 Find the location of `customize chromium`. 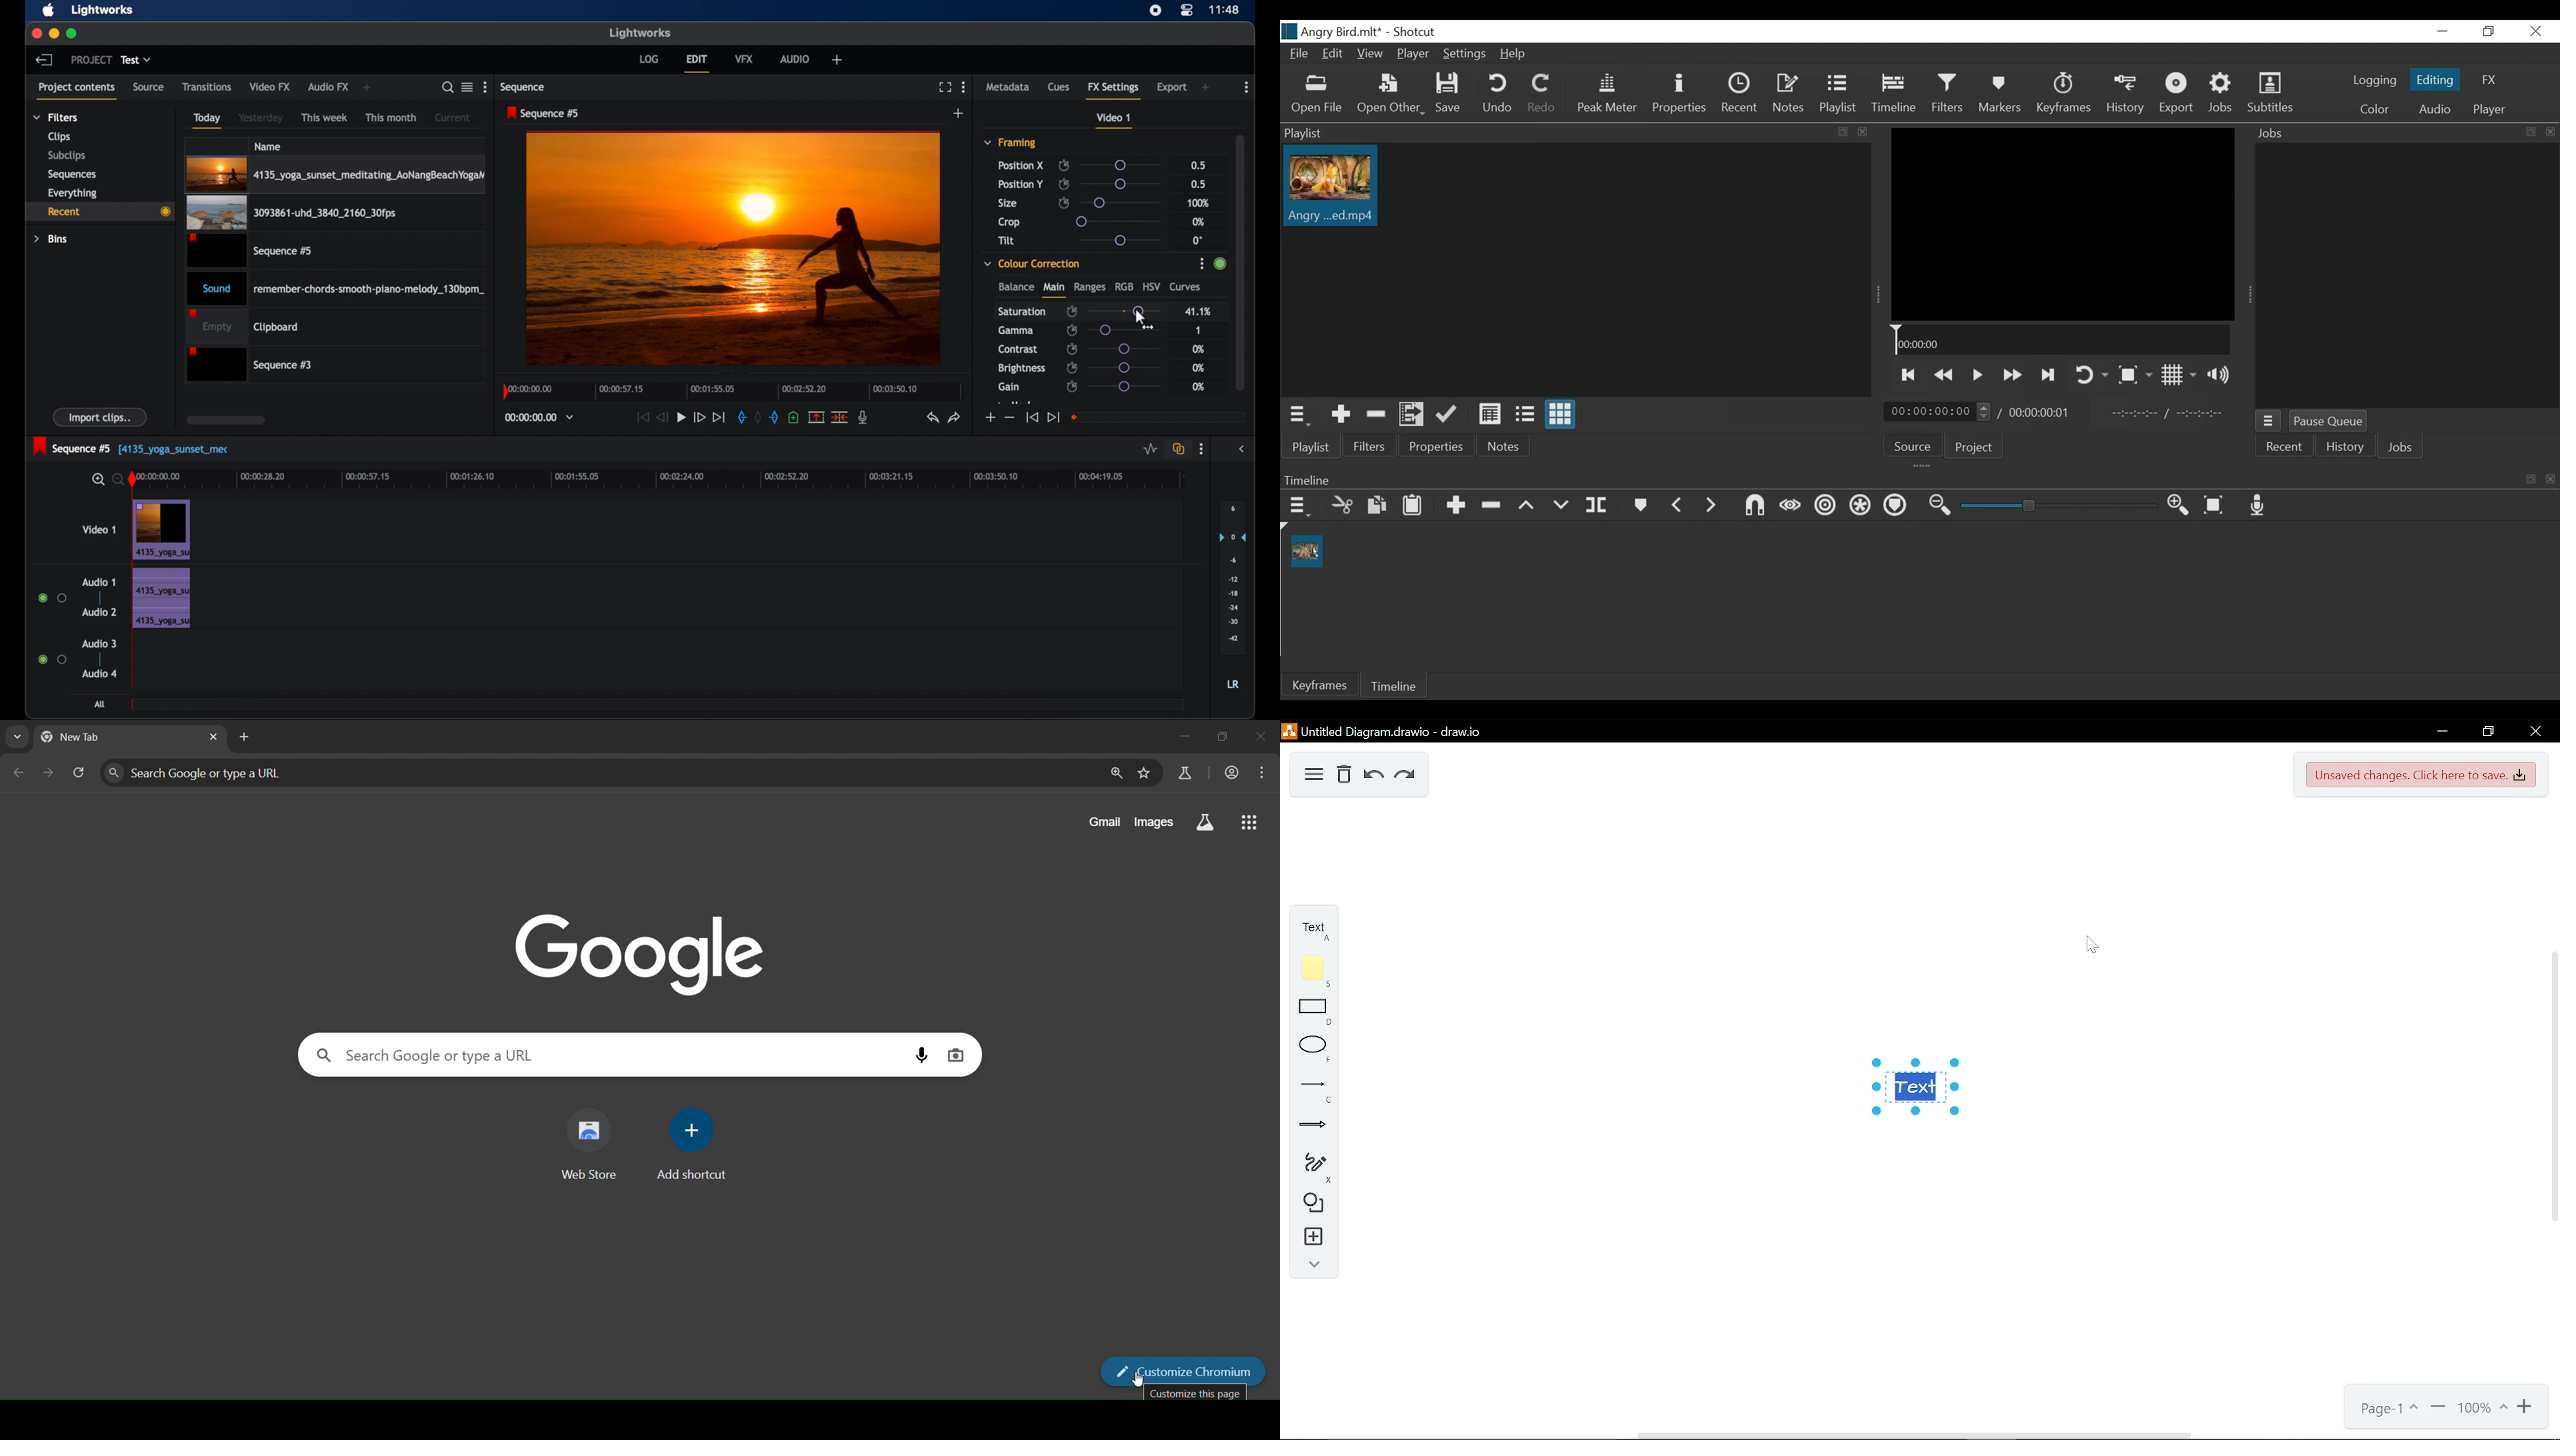

customize chromium is located at coordinates (1185, 1369).